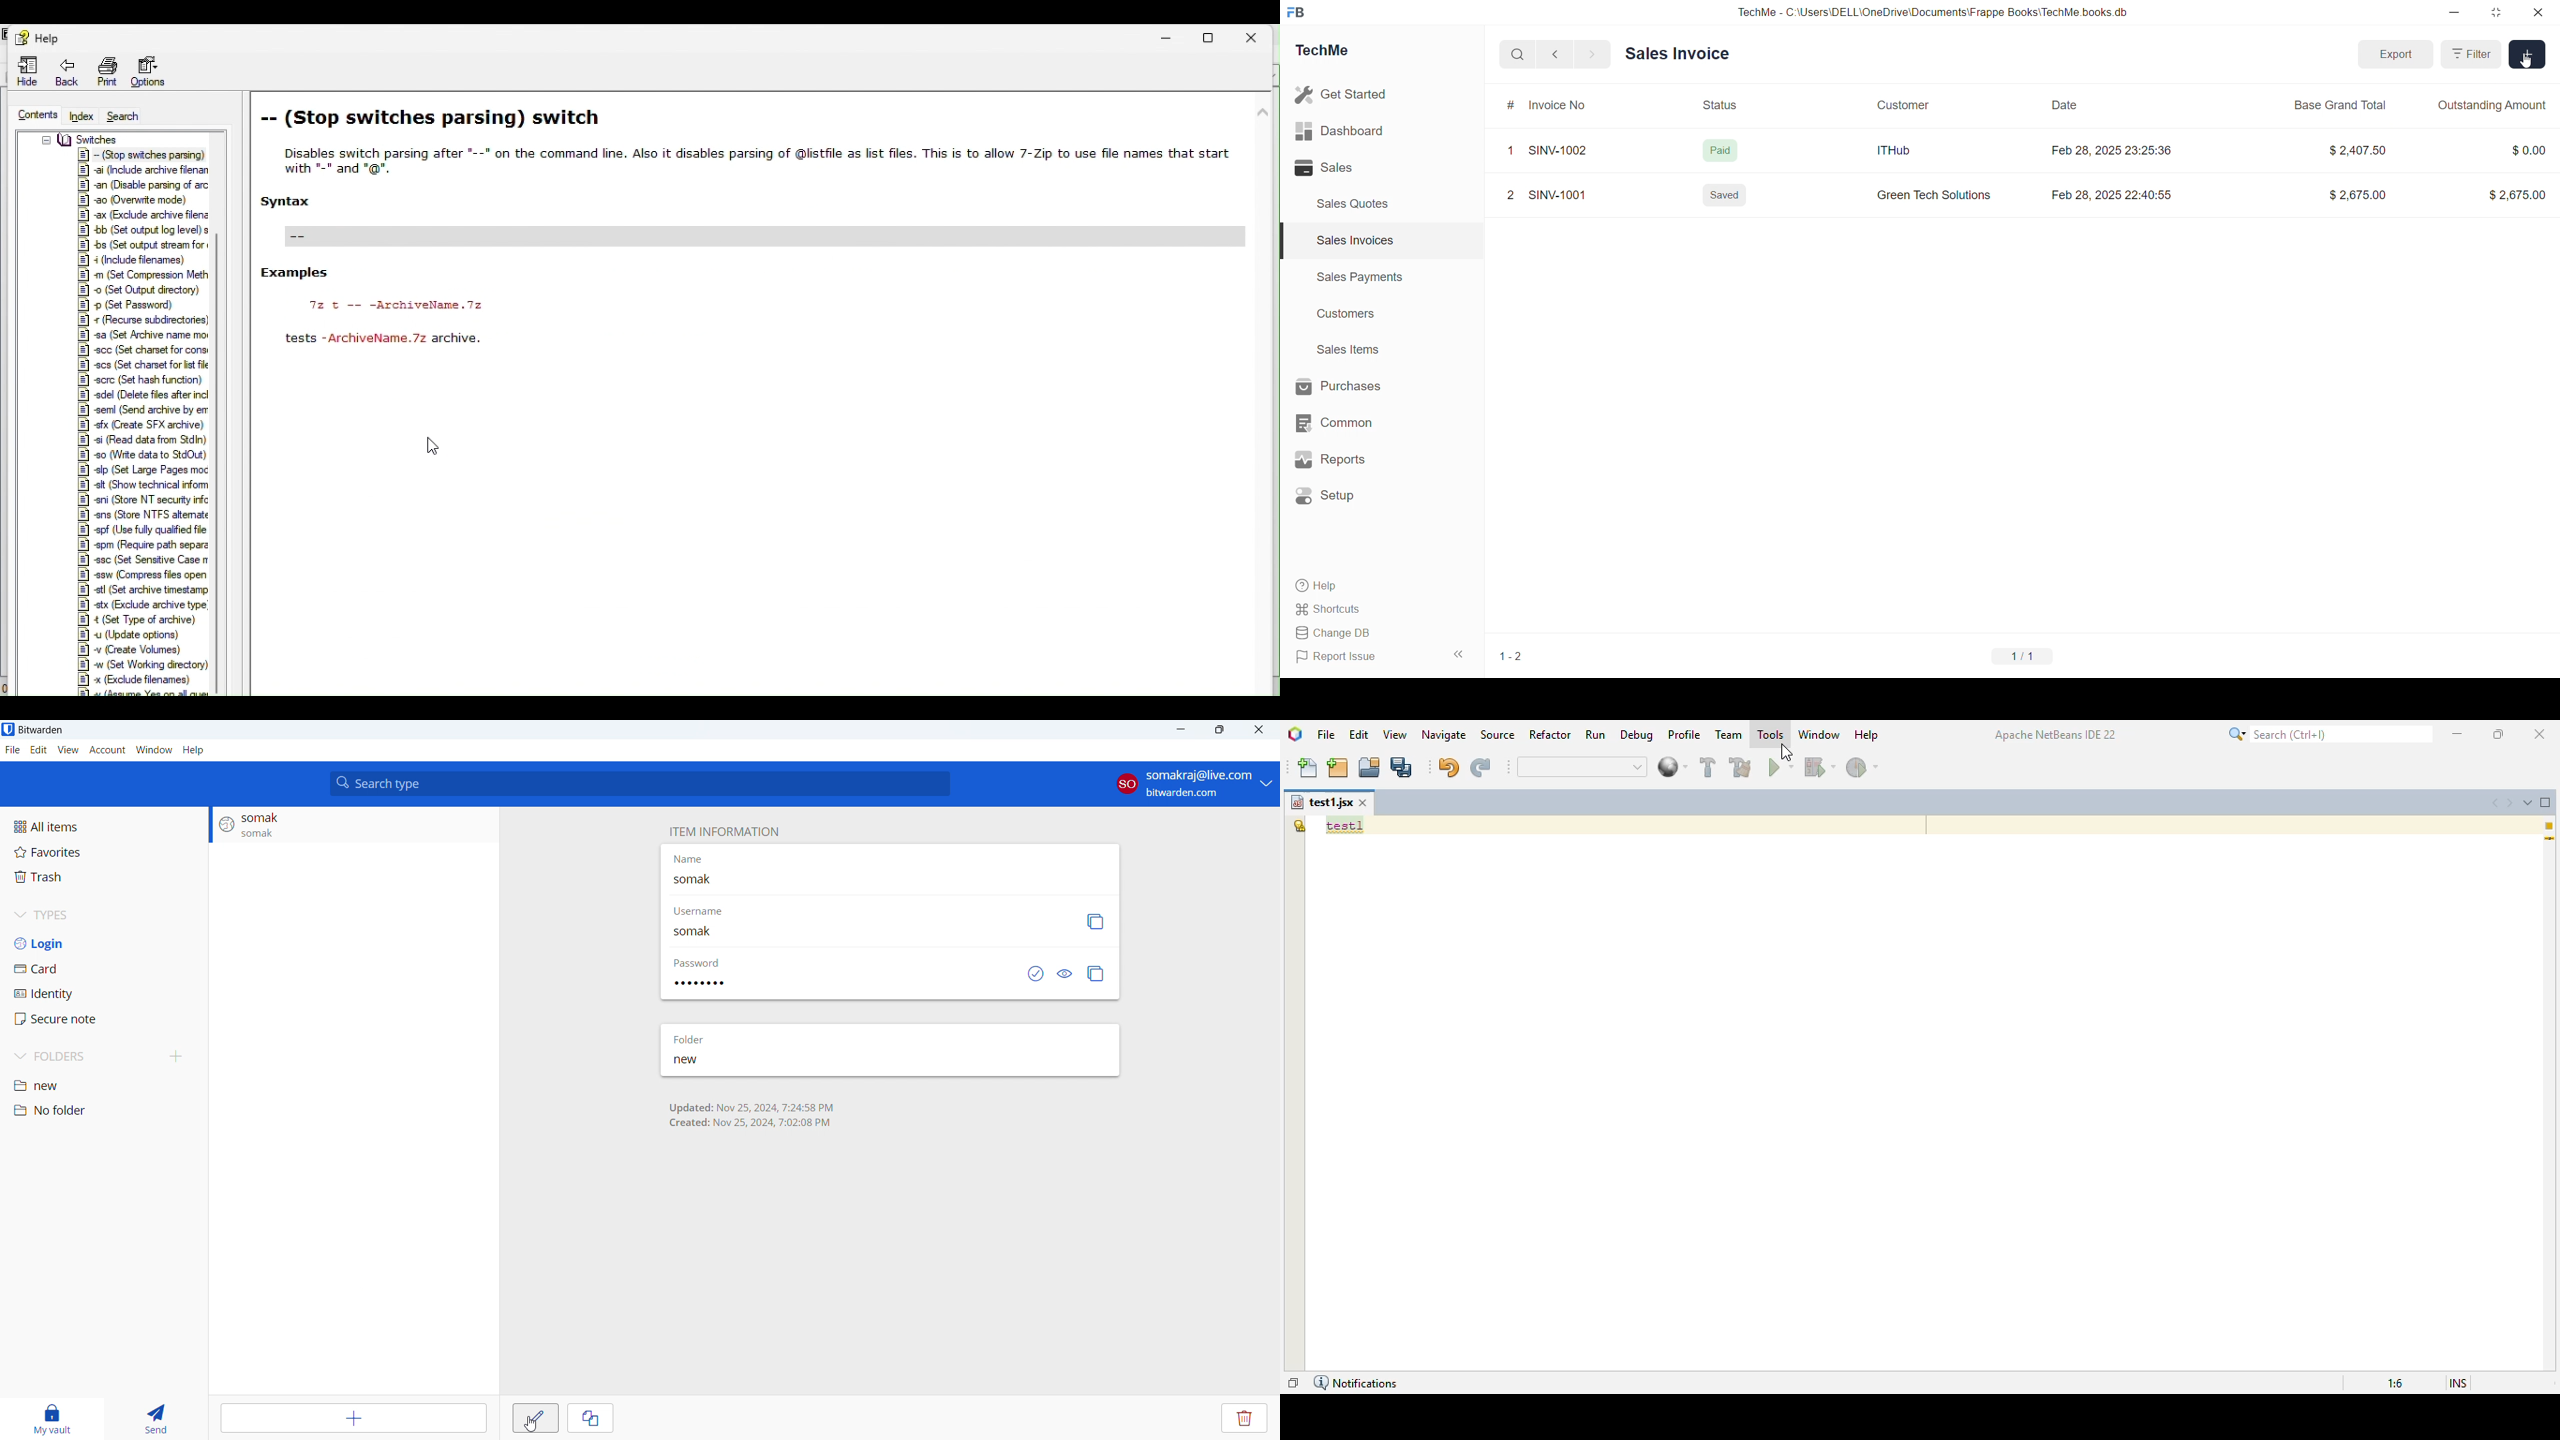  I want to click on Sales Items, so click(1354, 351).